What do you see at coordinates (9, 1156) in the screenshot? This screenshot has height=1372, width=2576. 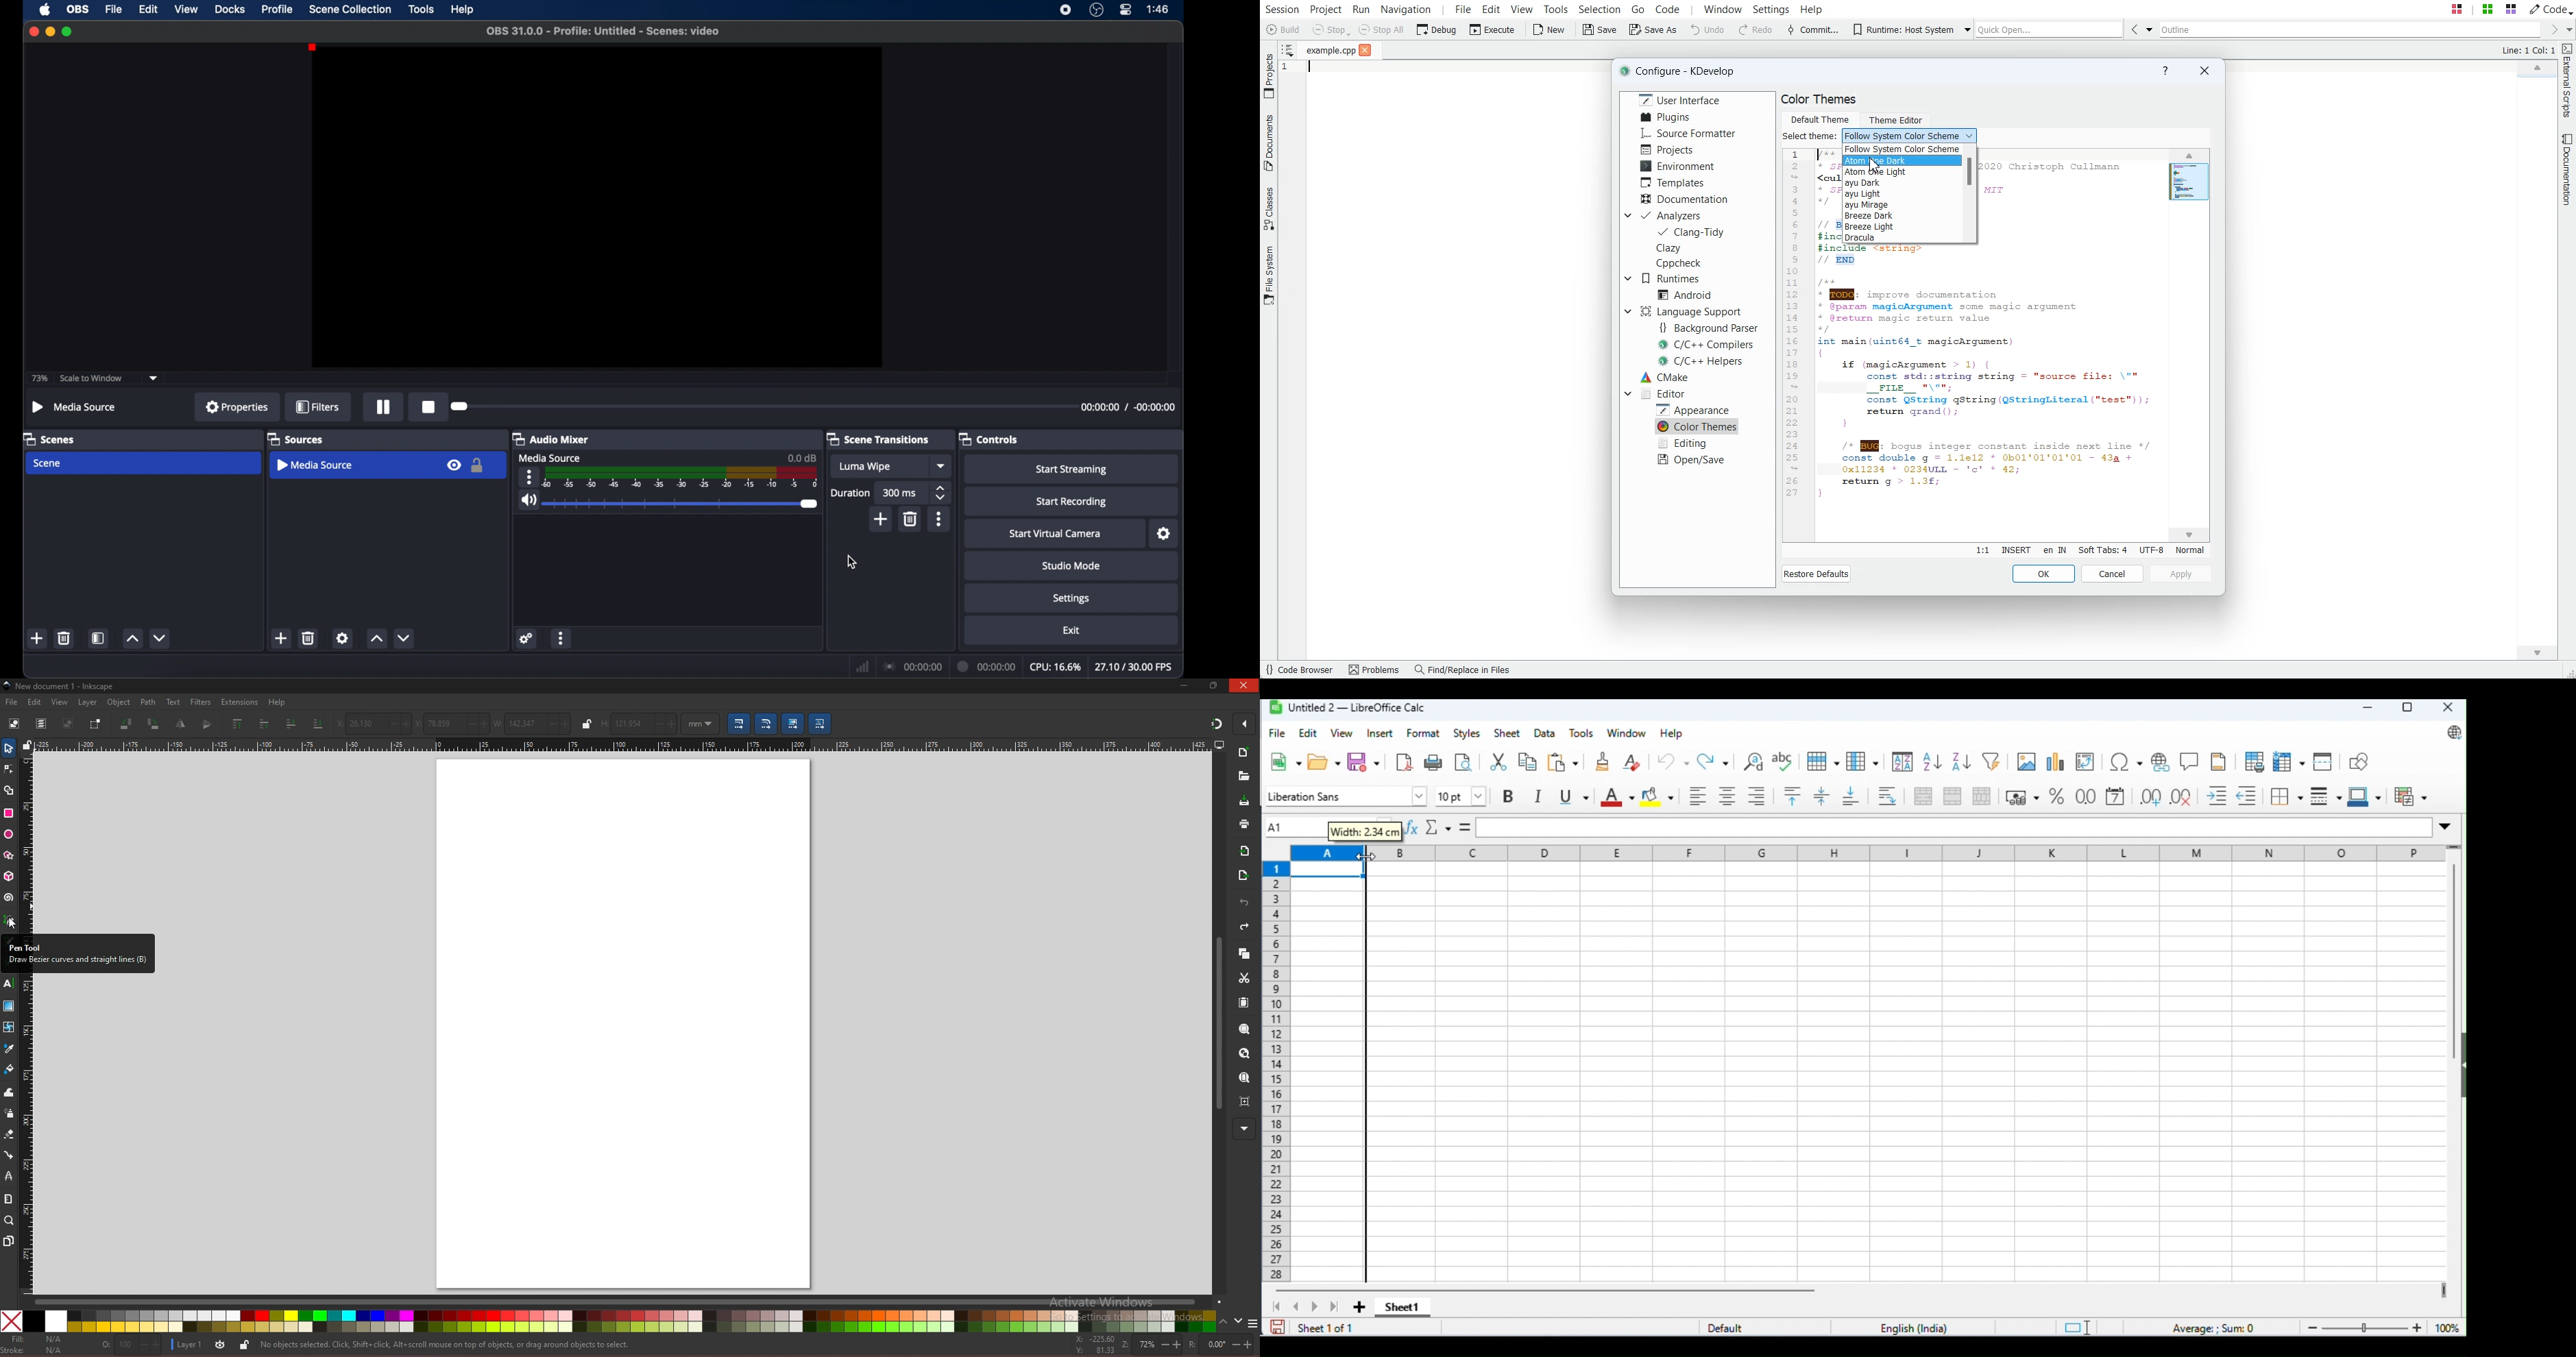 I see `connector` at bounding box center [9, 1156].